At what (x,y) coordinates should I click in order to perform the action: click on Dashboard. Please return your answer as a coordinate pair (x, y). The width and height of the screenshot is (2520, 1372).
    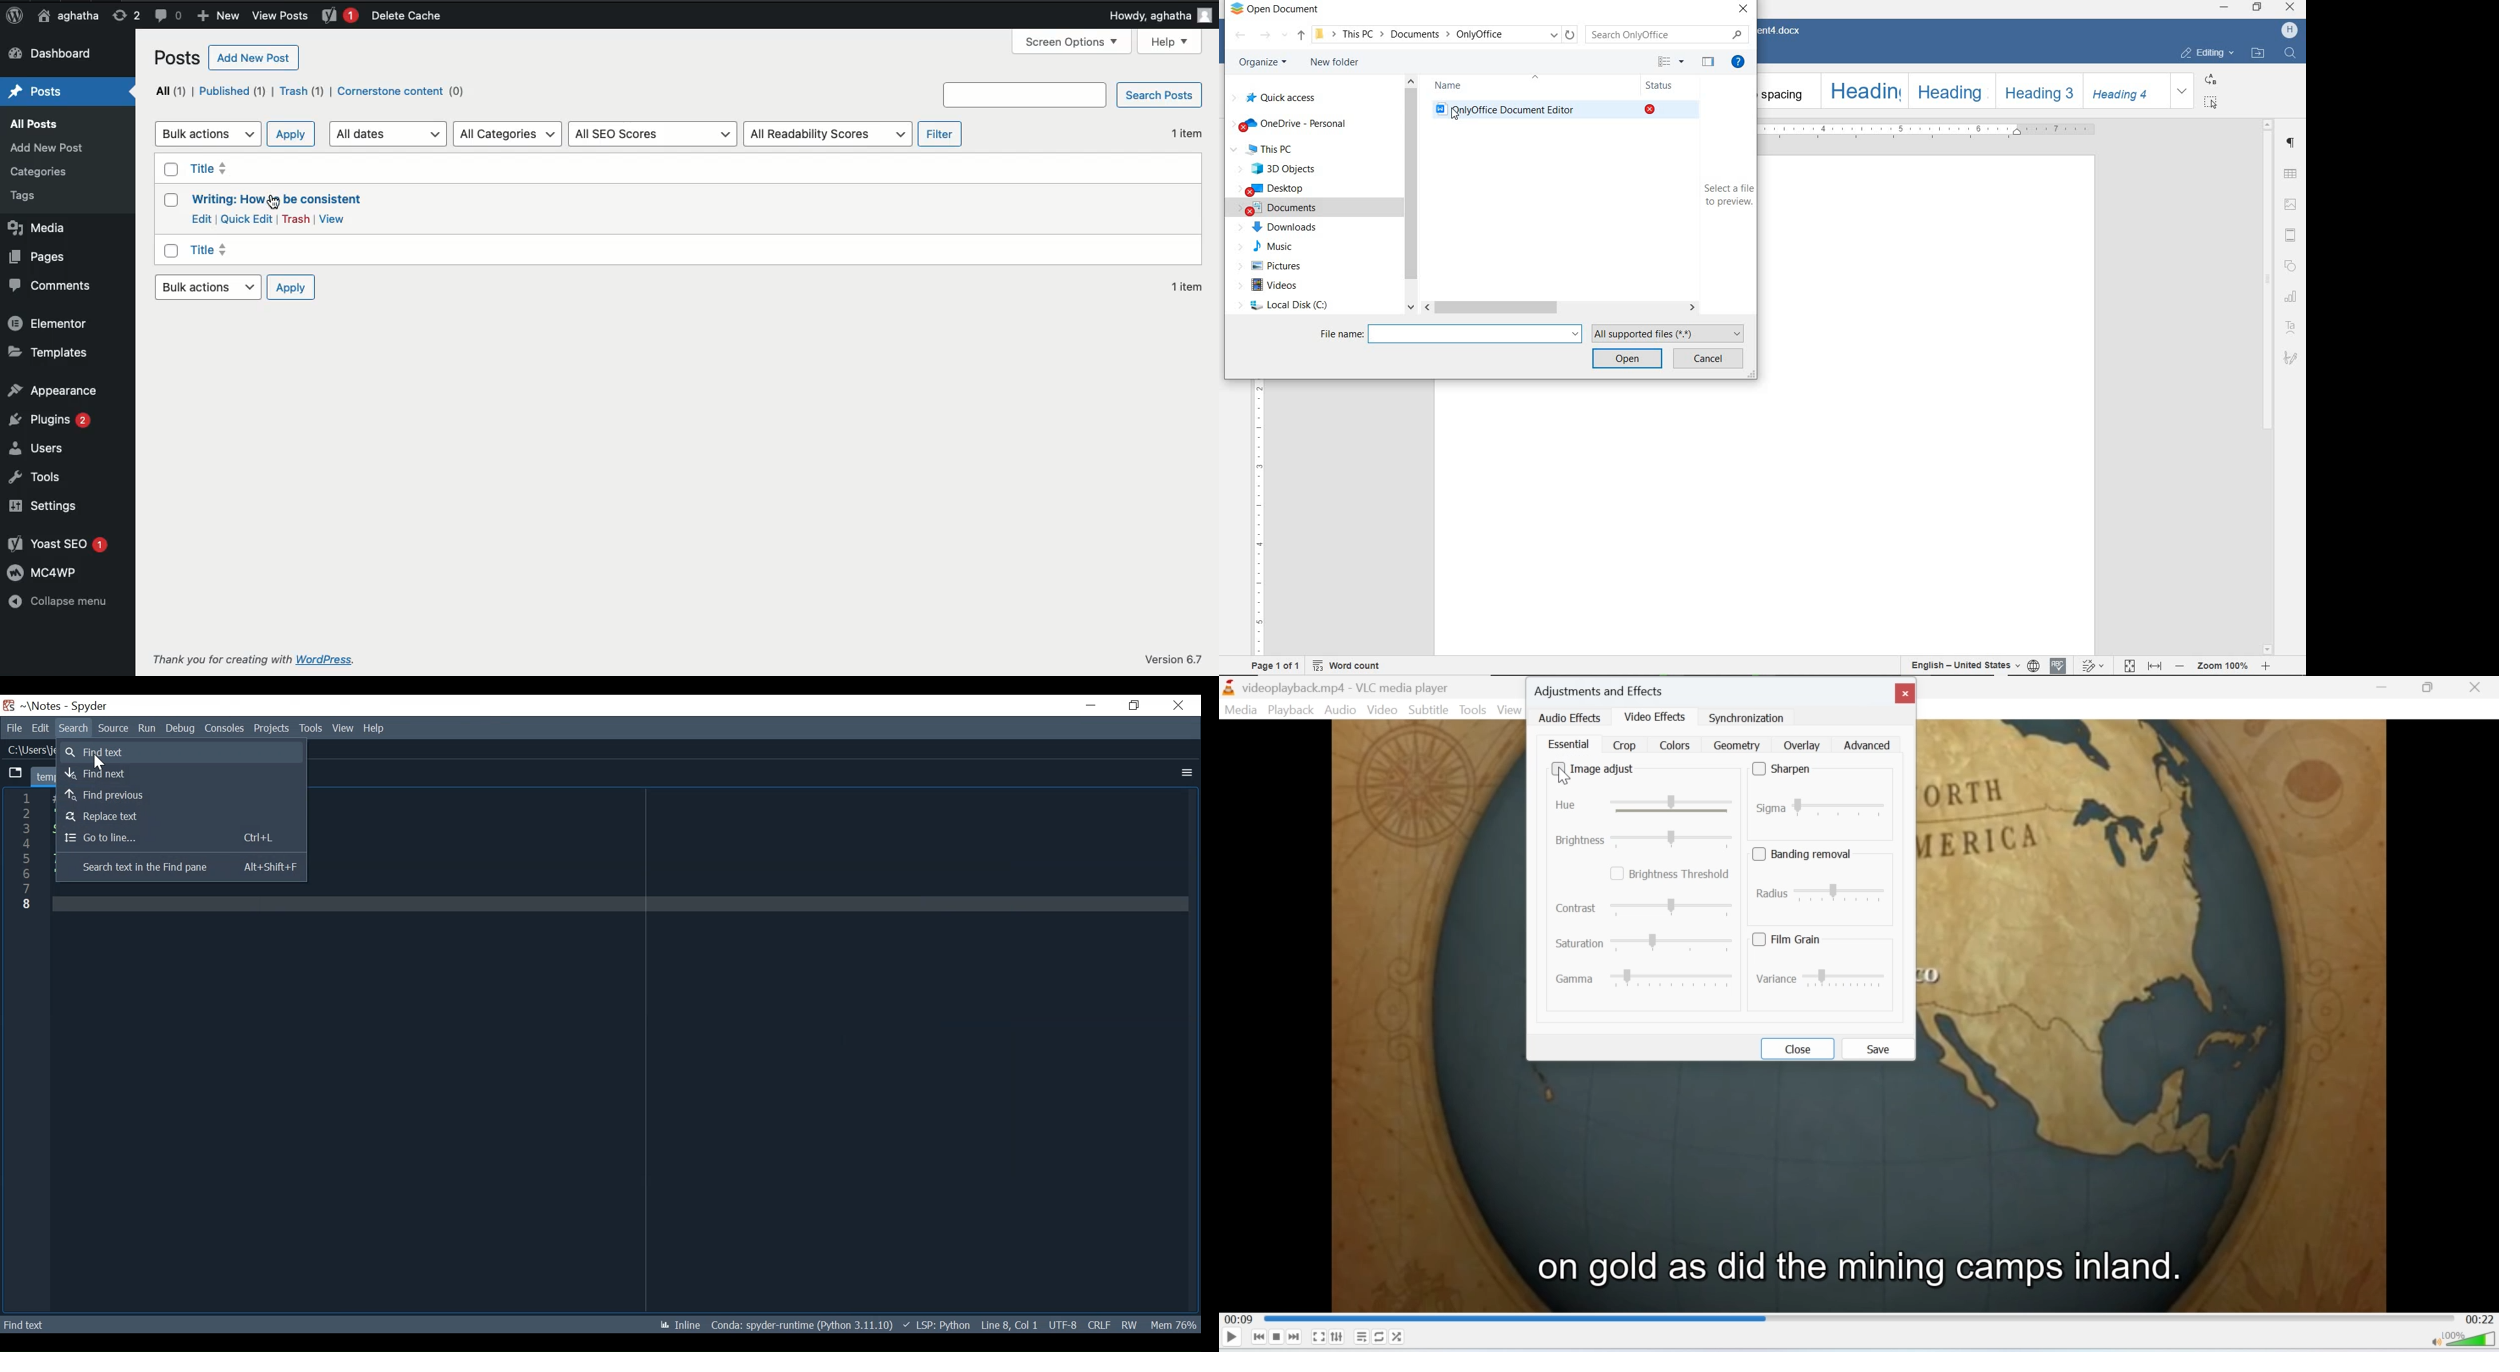
    Looking at the image, I should click on (50, 53).